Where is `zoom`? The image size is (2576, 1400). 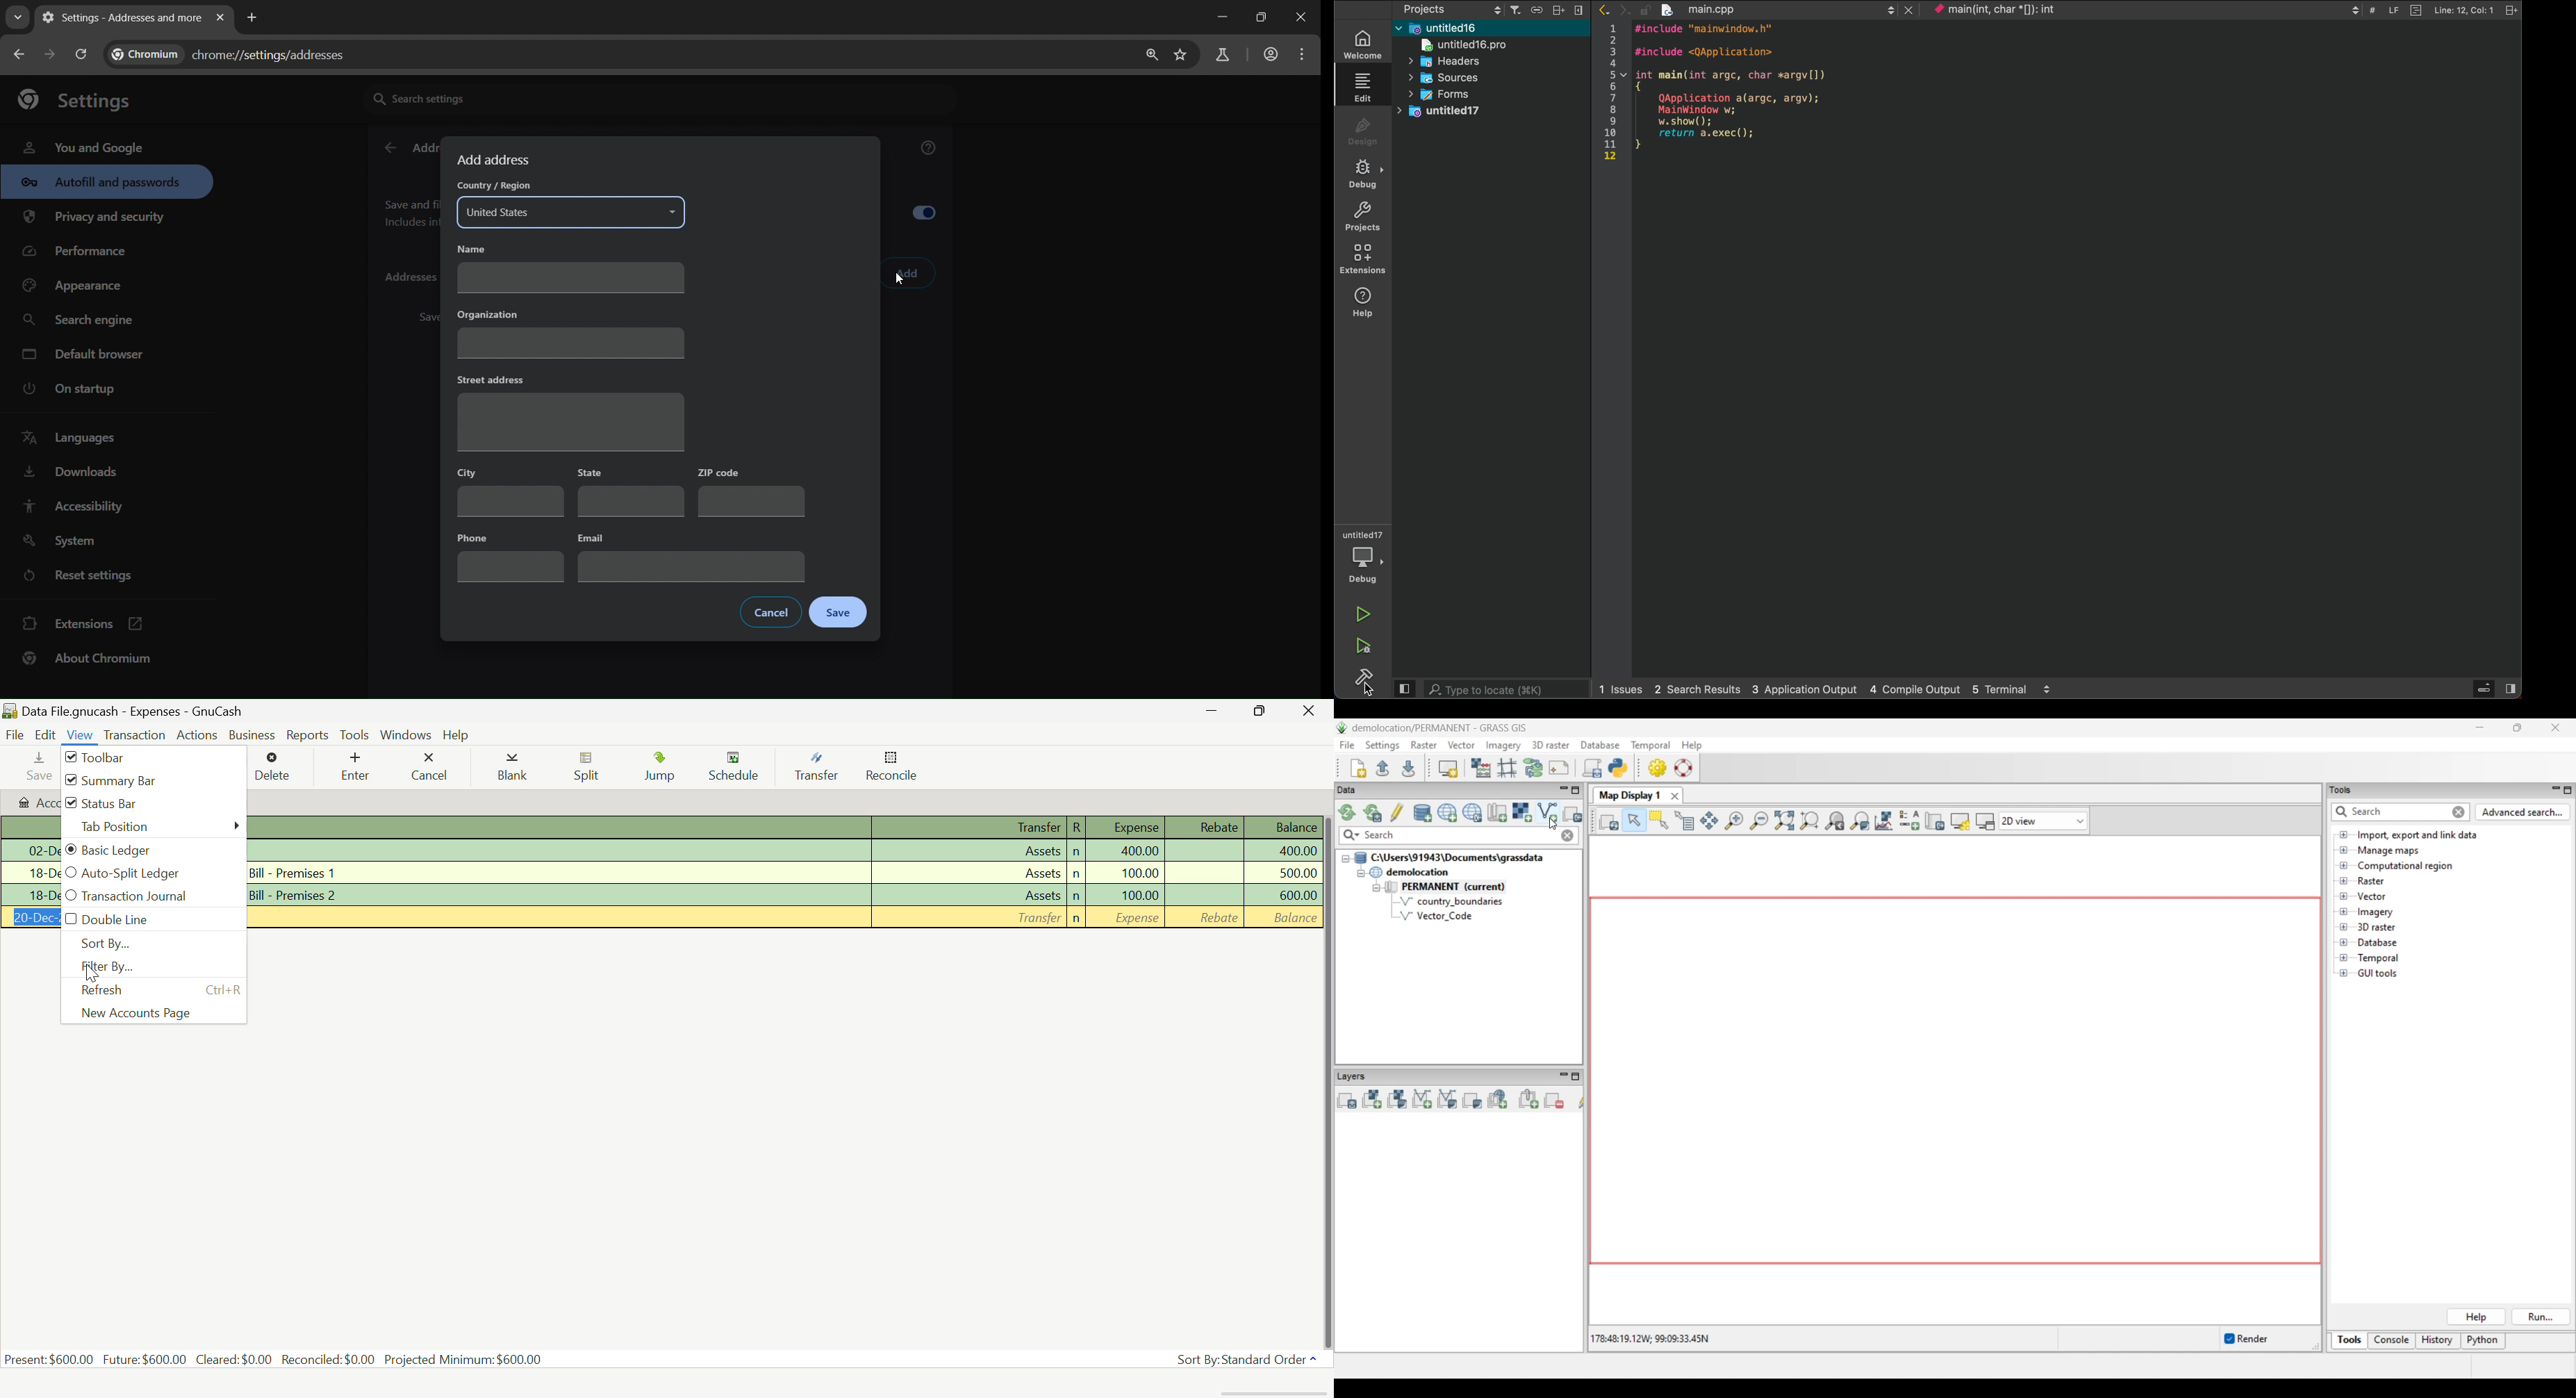 zoom is located at coordinates (1148, 55).